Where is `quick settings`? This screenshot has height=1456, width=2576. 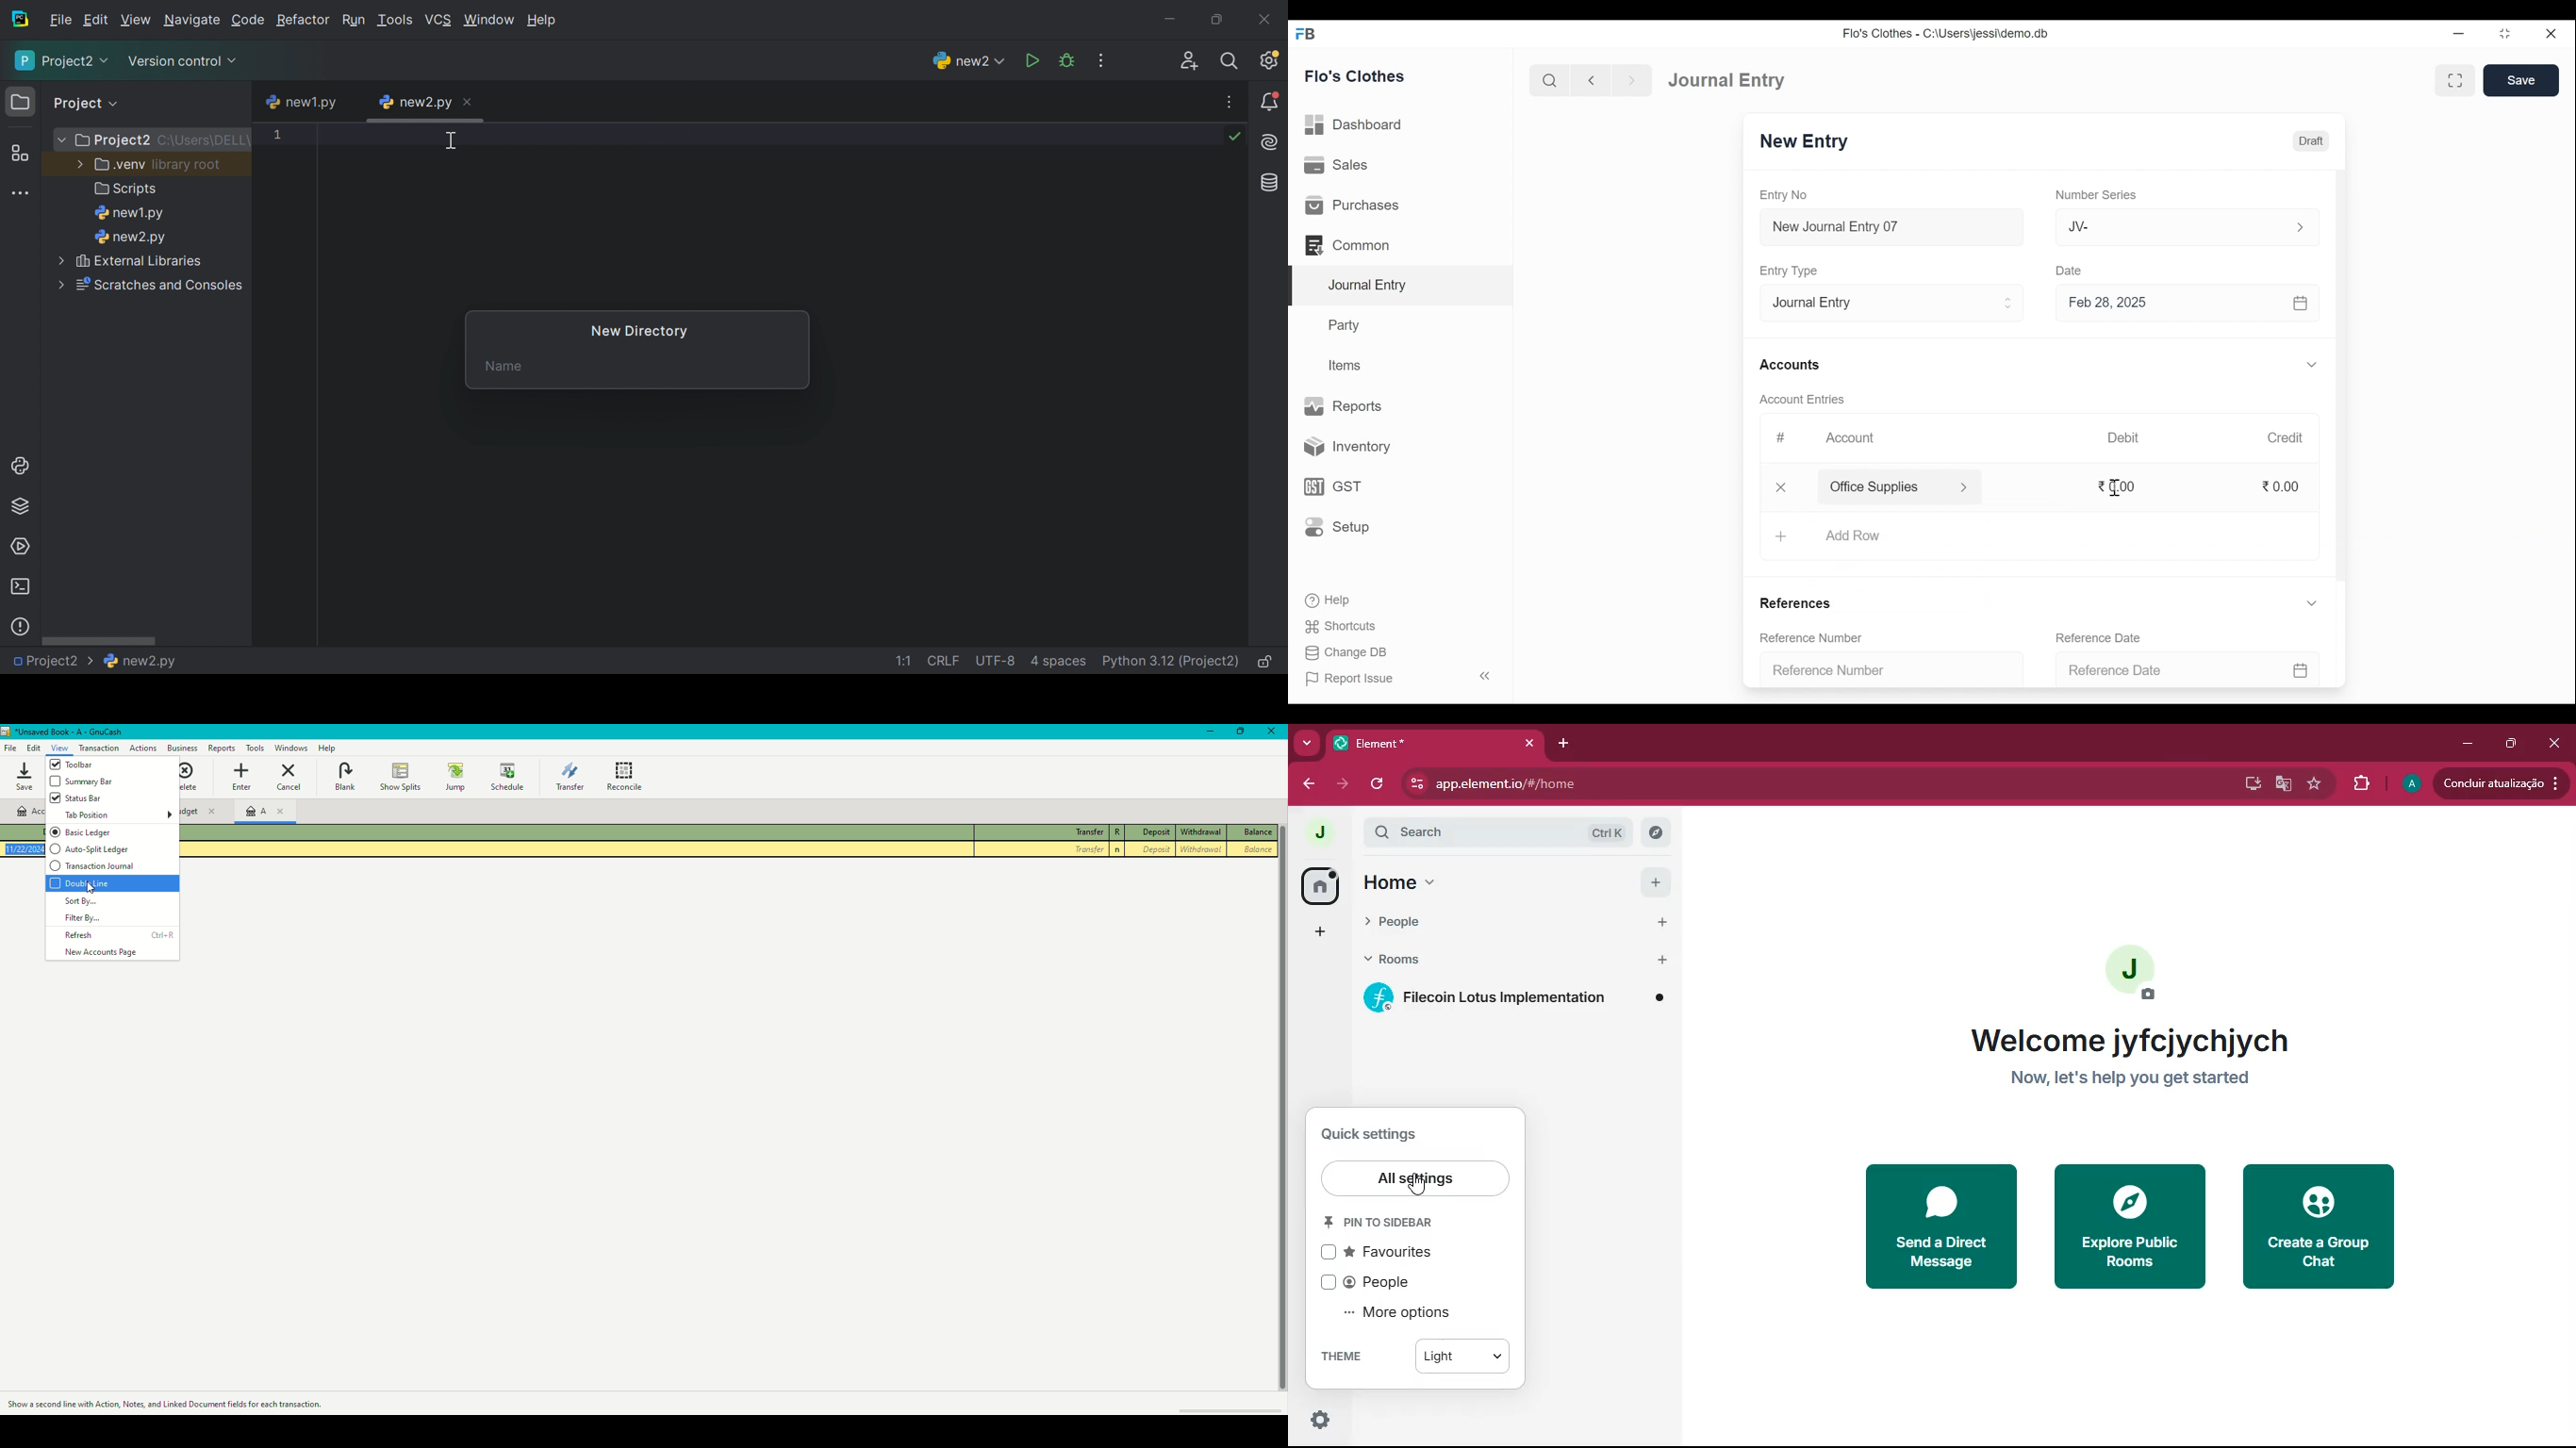 quick settings is located at coordinates (1366, 1135).